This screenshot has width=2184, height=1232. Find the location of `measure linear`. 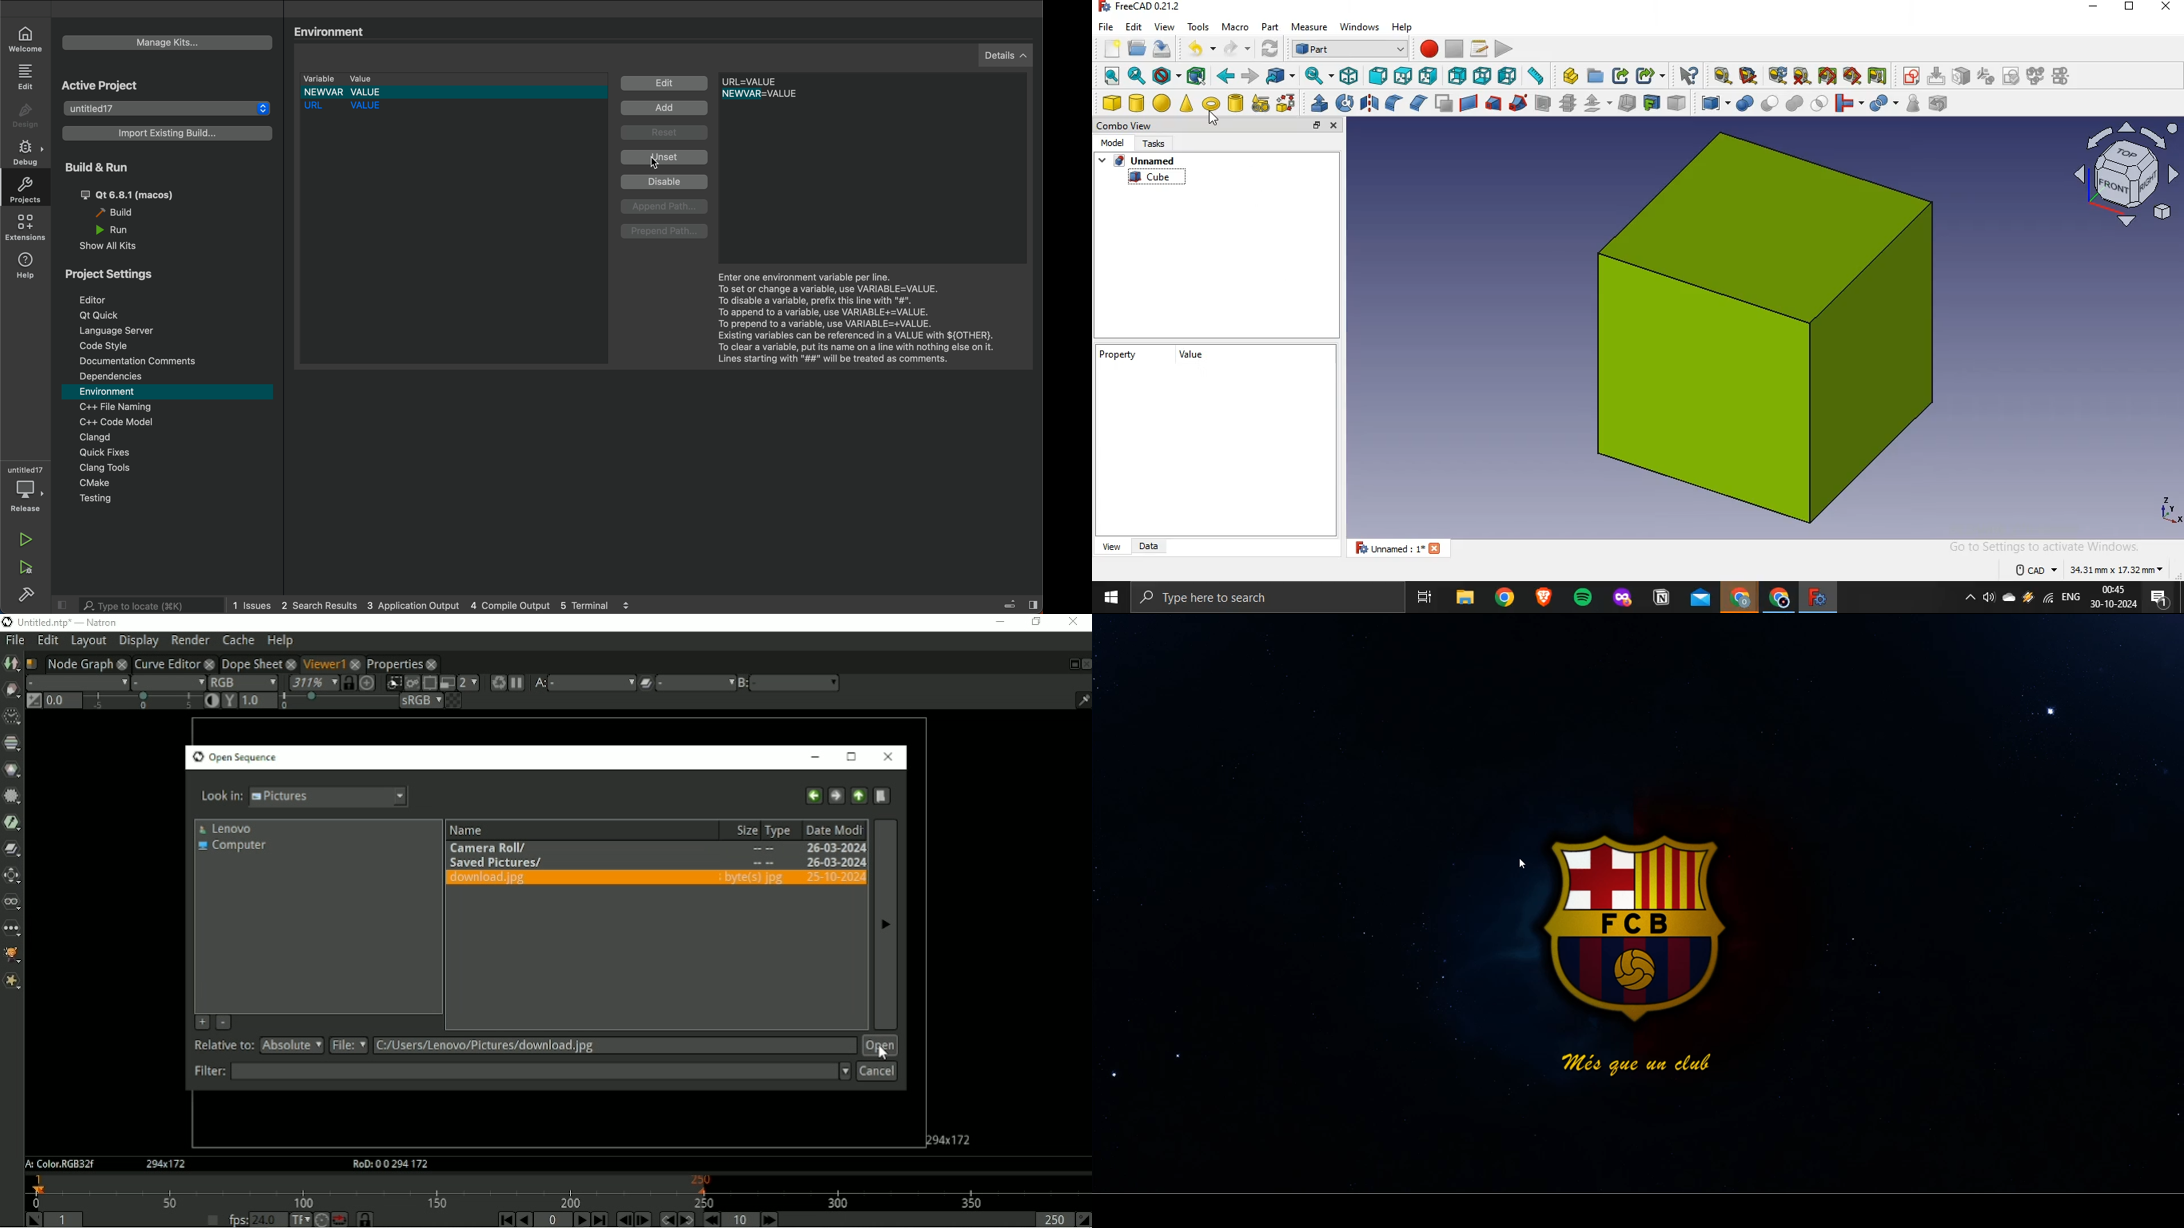

measure linear is located at coordinates (1724, 75).